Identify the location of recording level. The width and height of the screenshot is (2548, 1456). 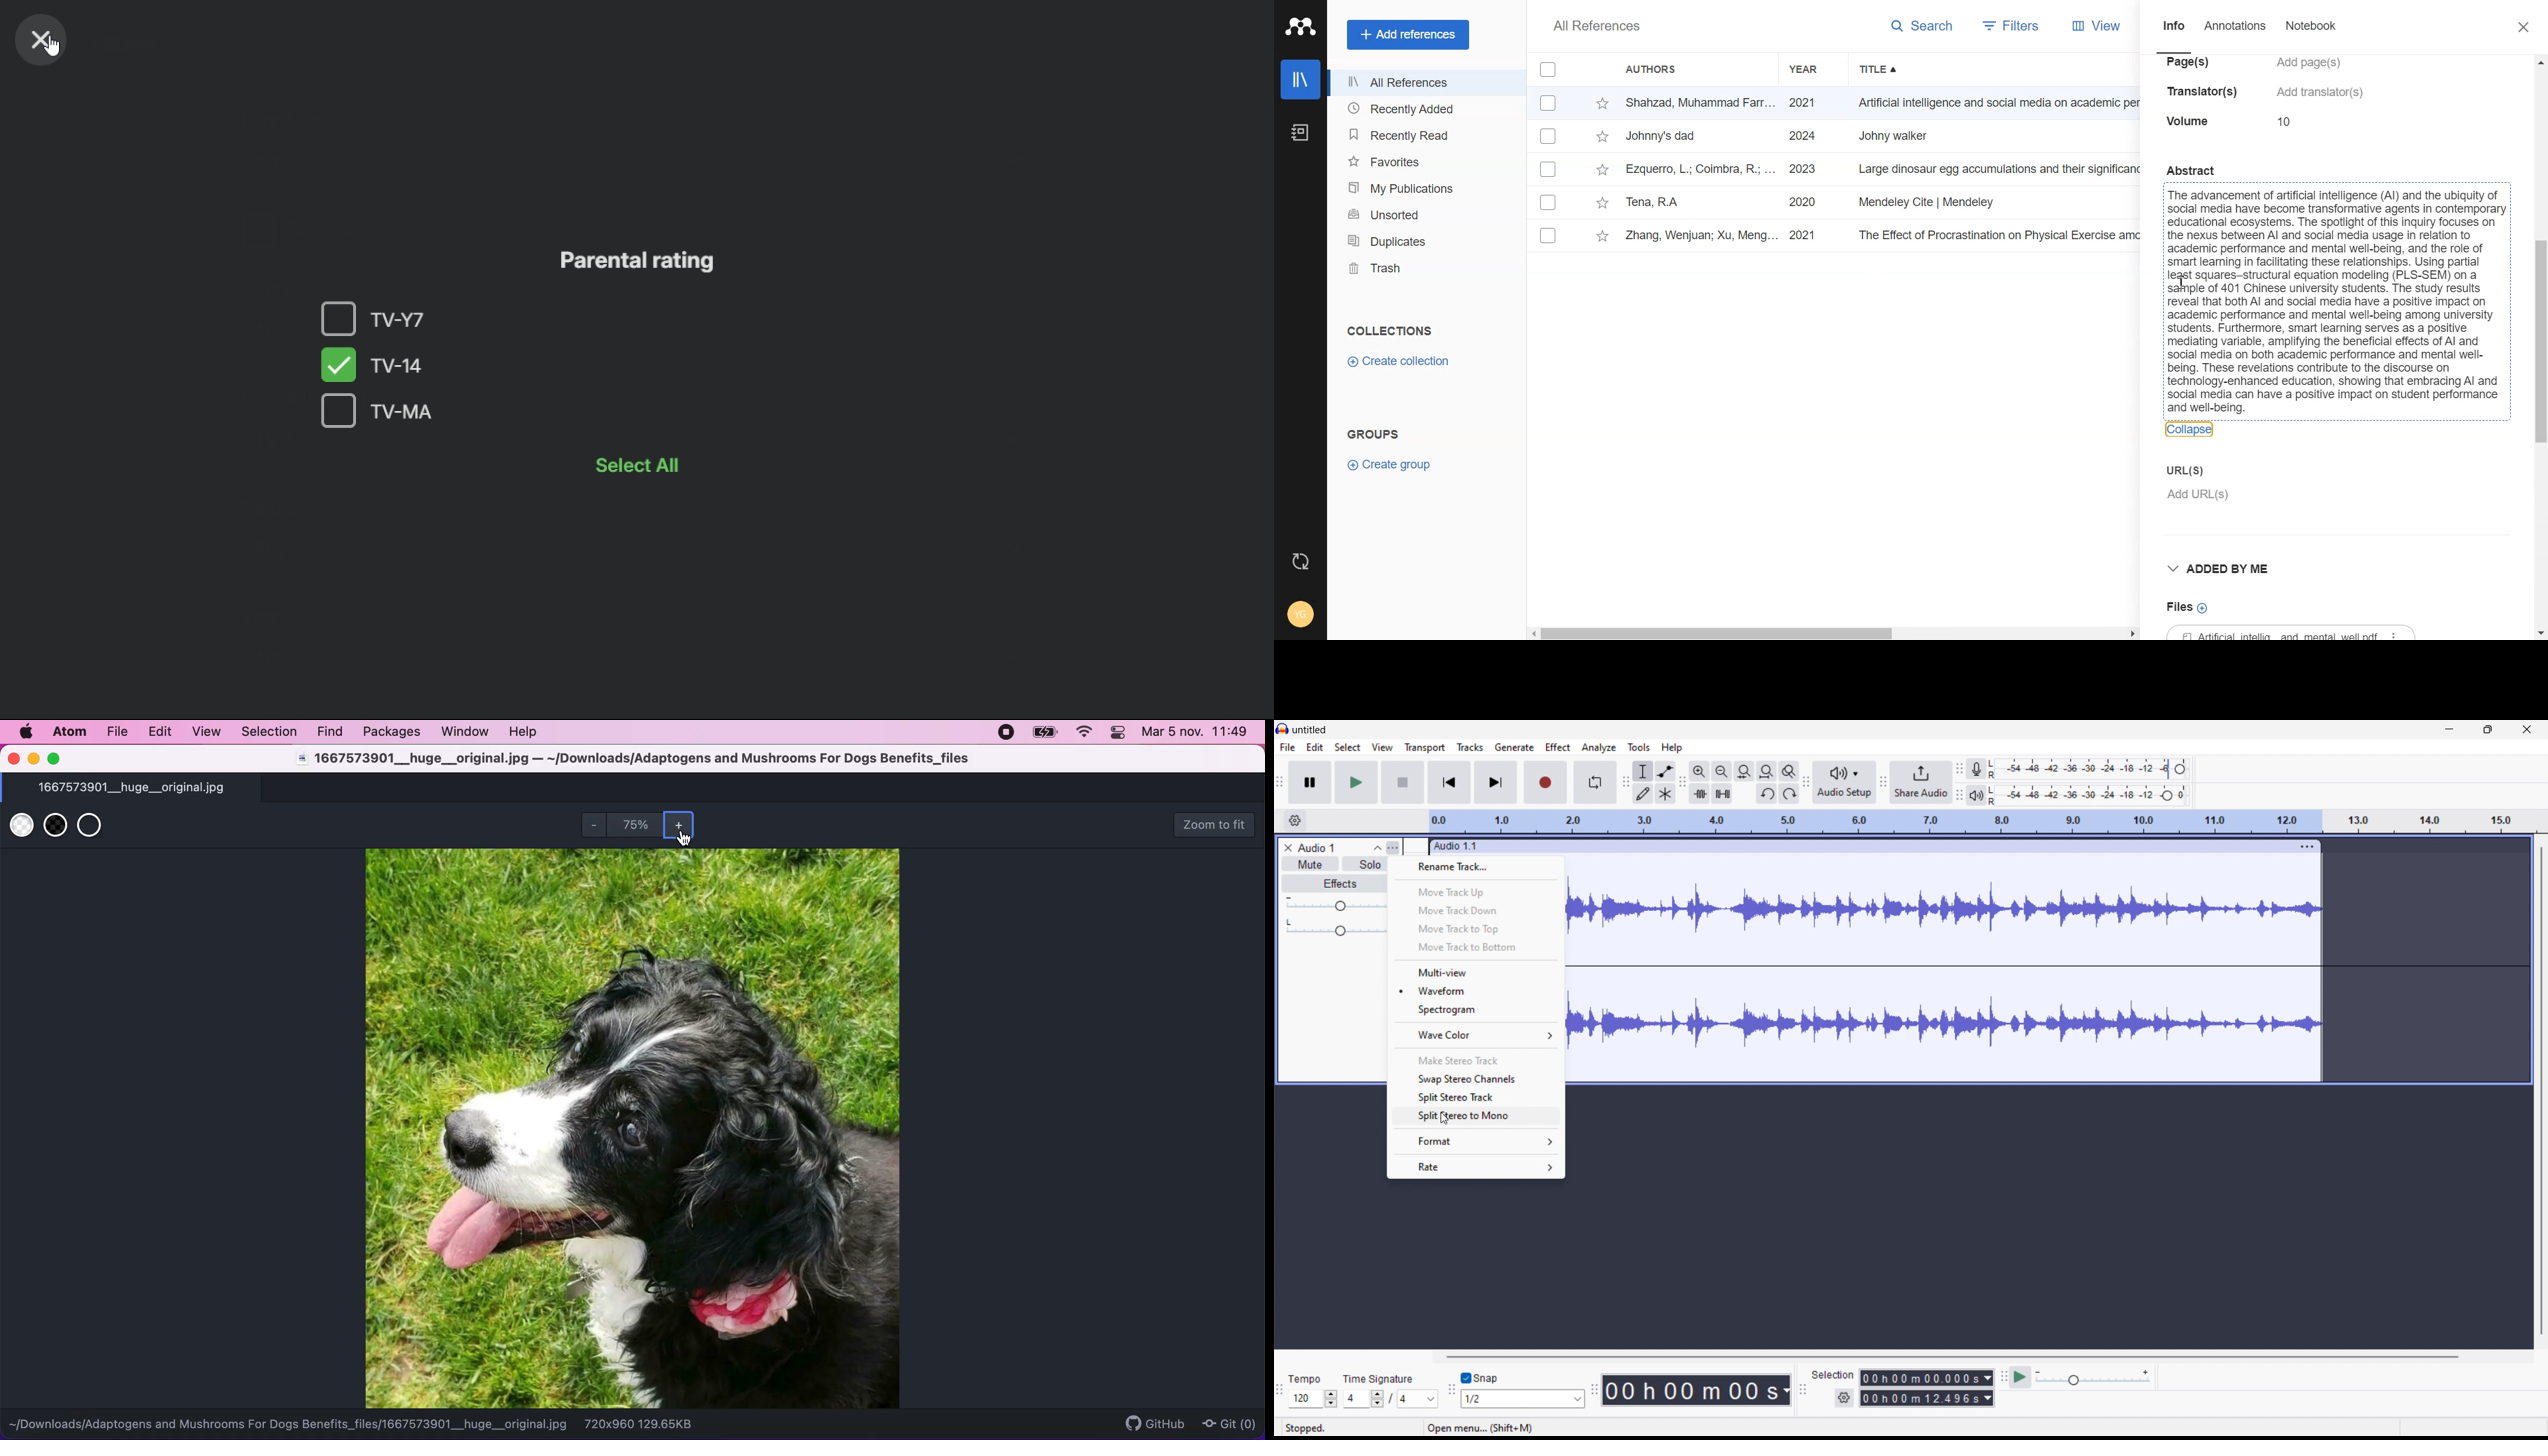
(2090, 768).